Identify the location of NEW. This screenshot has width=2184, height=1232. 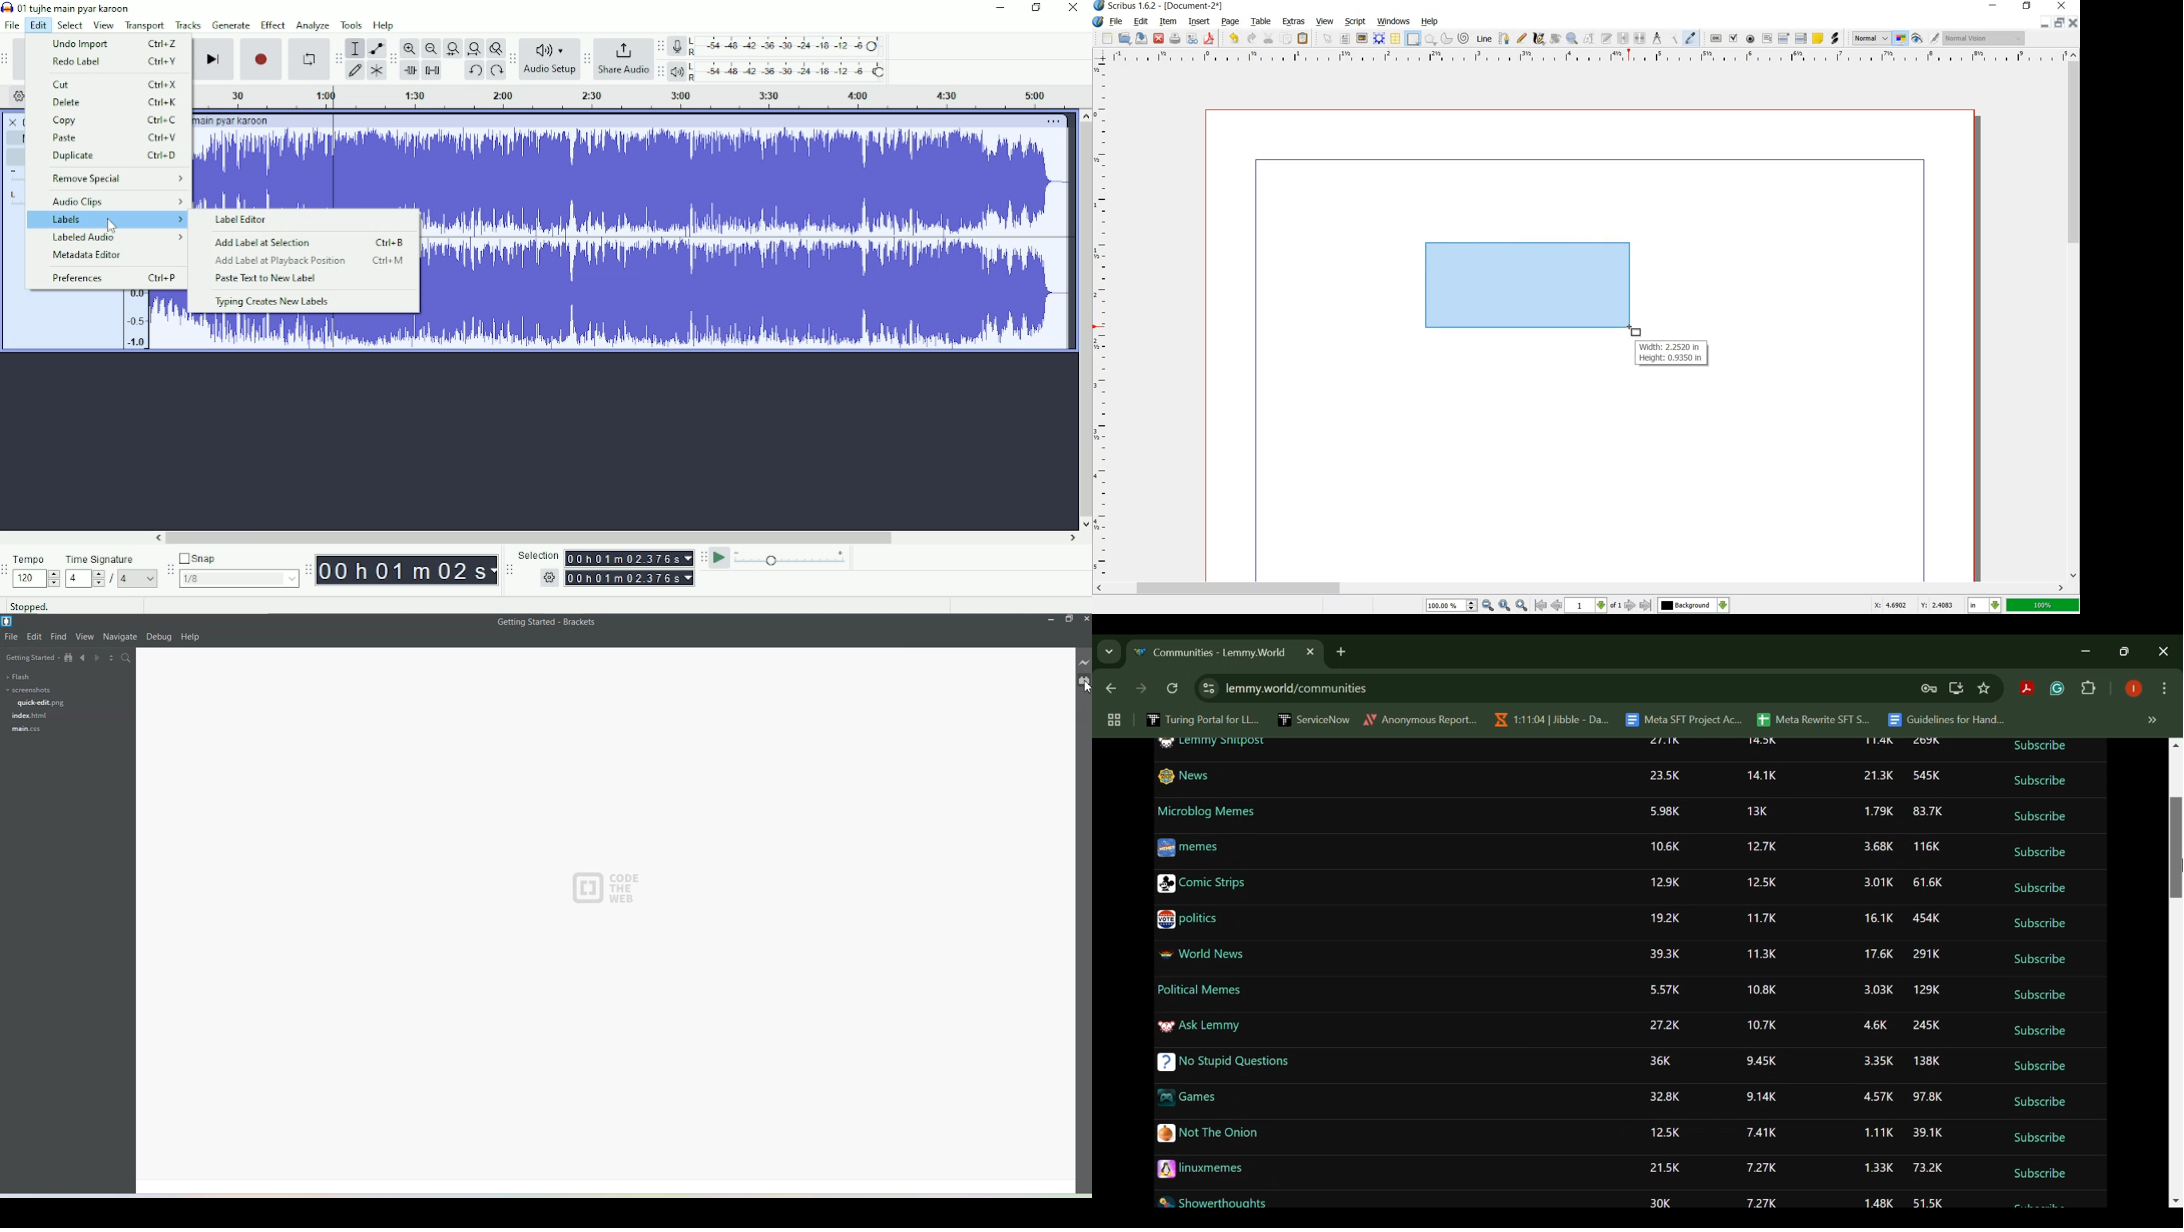
(1107, 39).